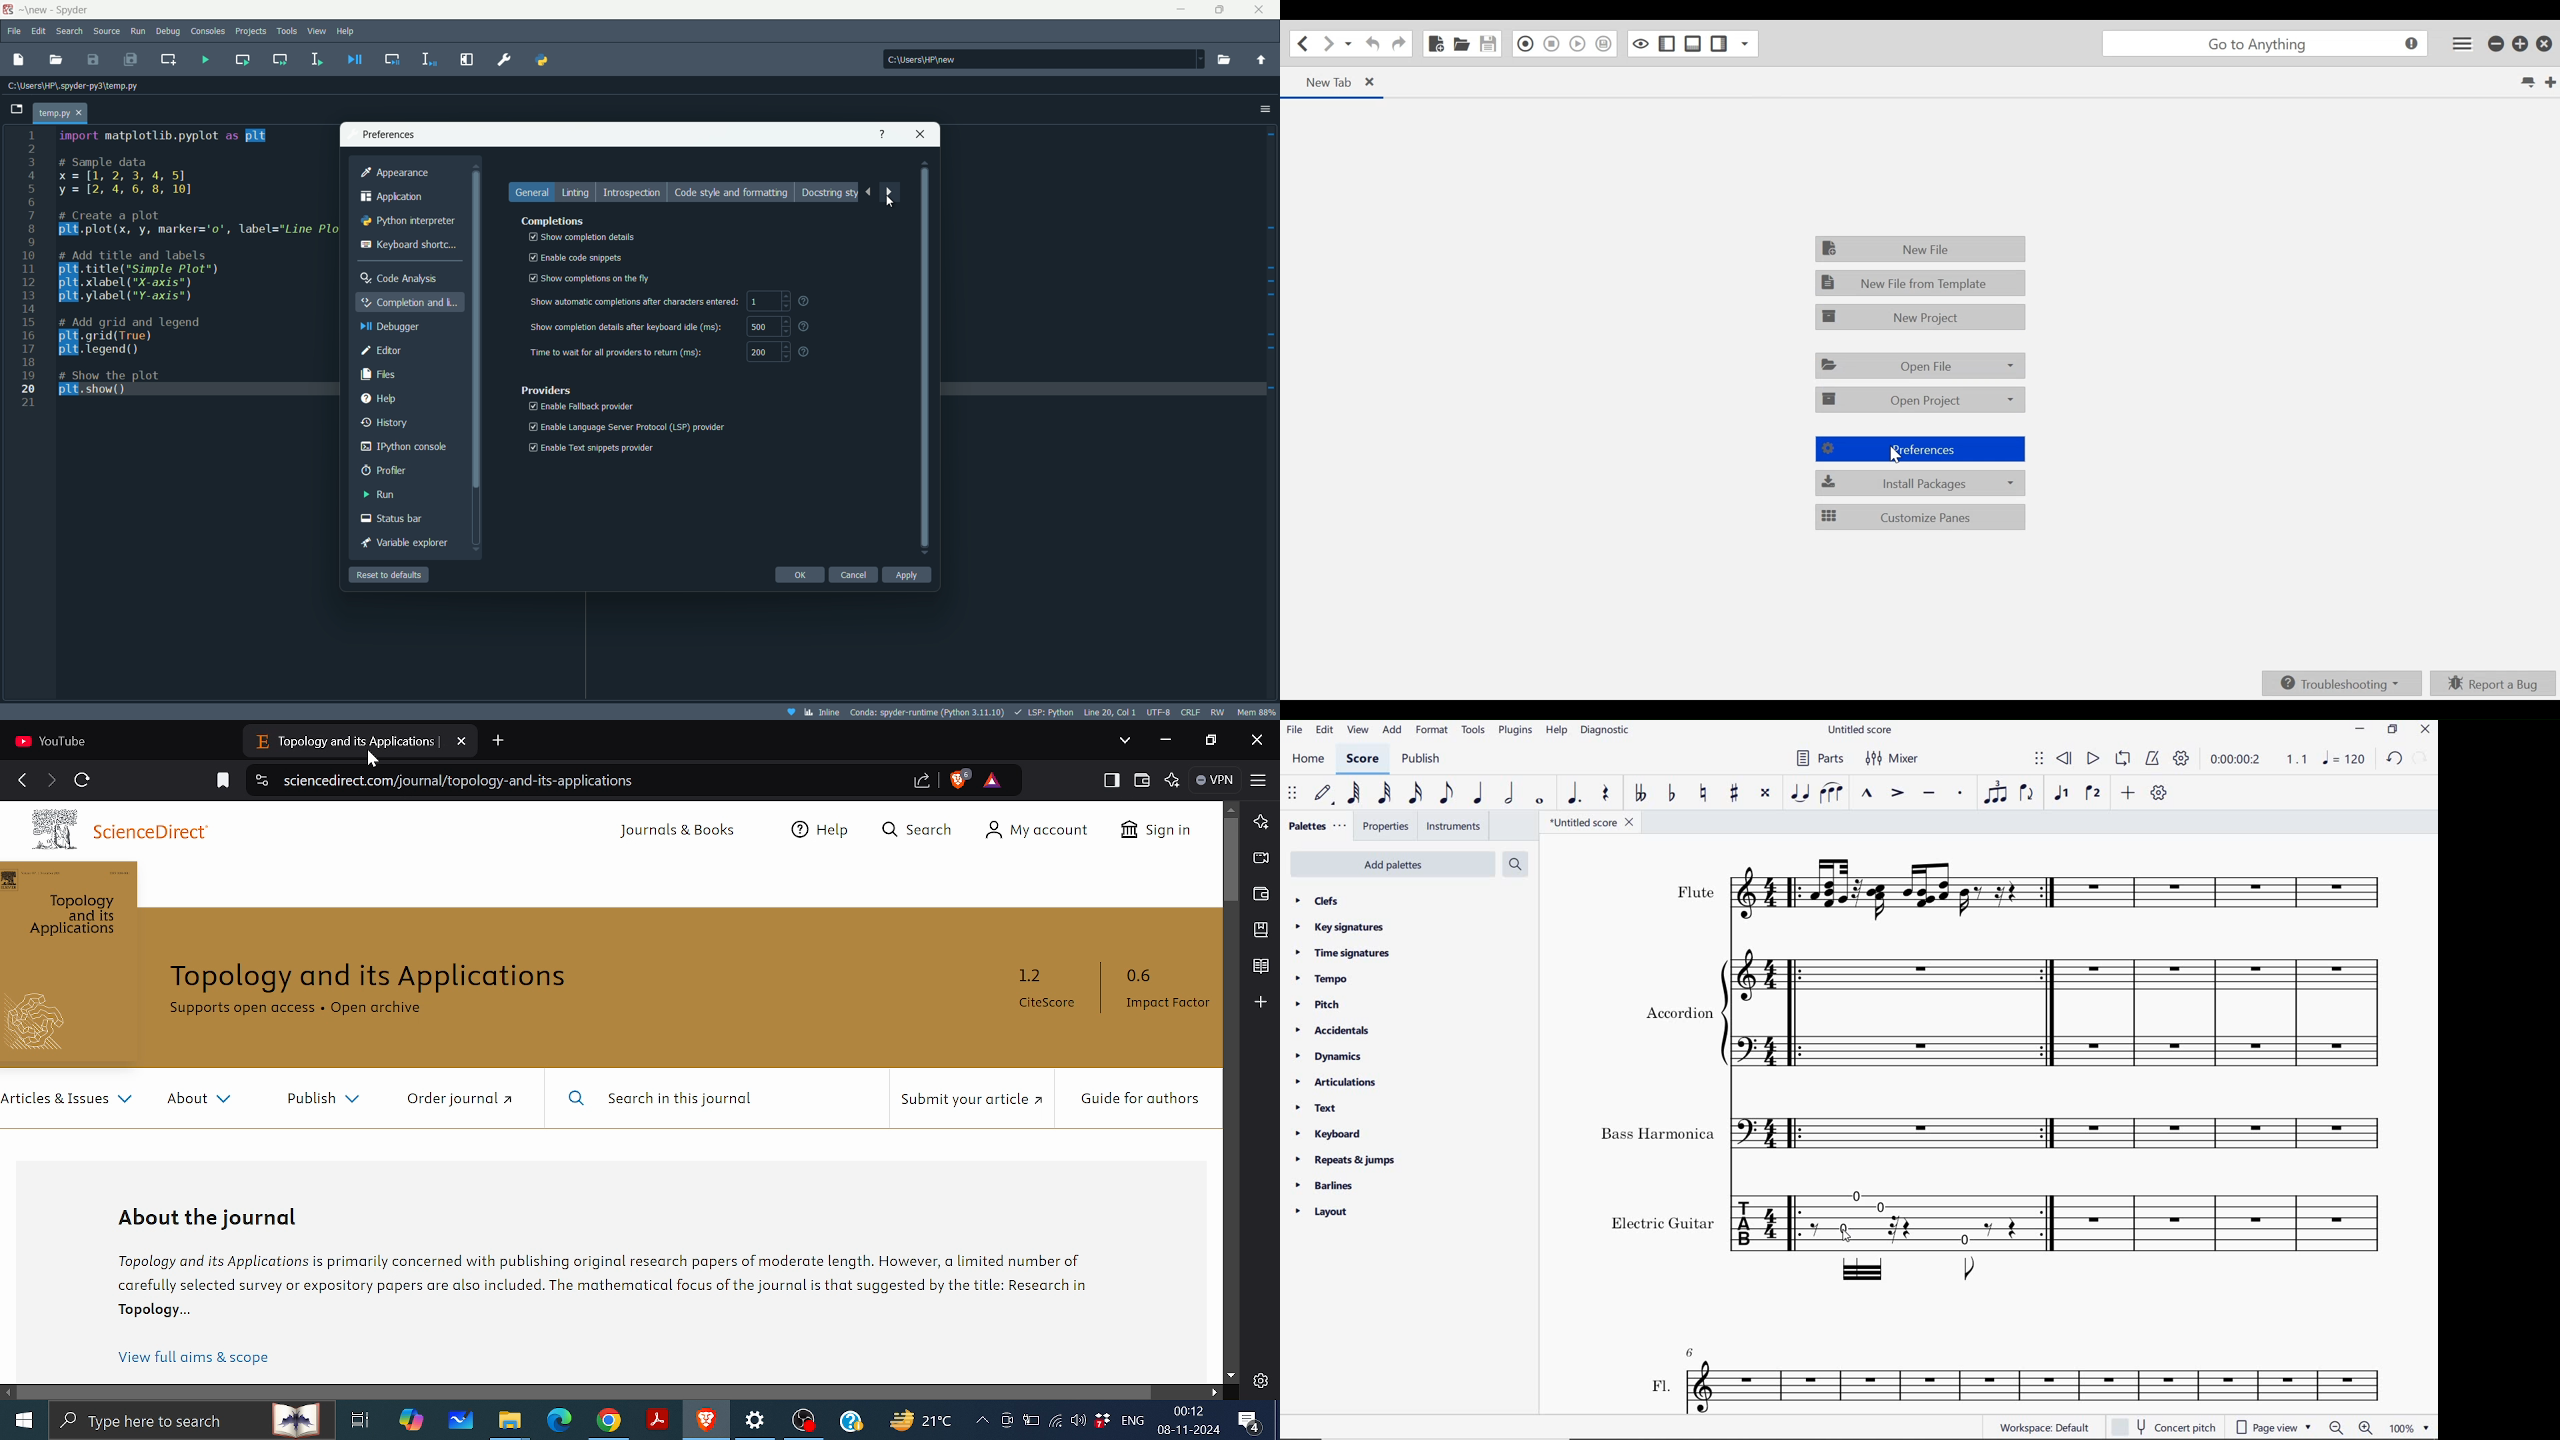  What do you see at coordinates (1295, 731) in the screenshot?
I see `file` at bounding box center [1295, 731].